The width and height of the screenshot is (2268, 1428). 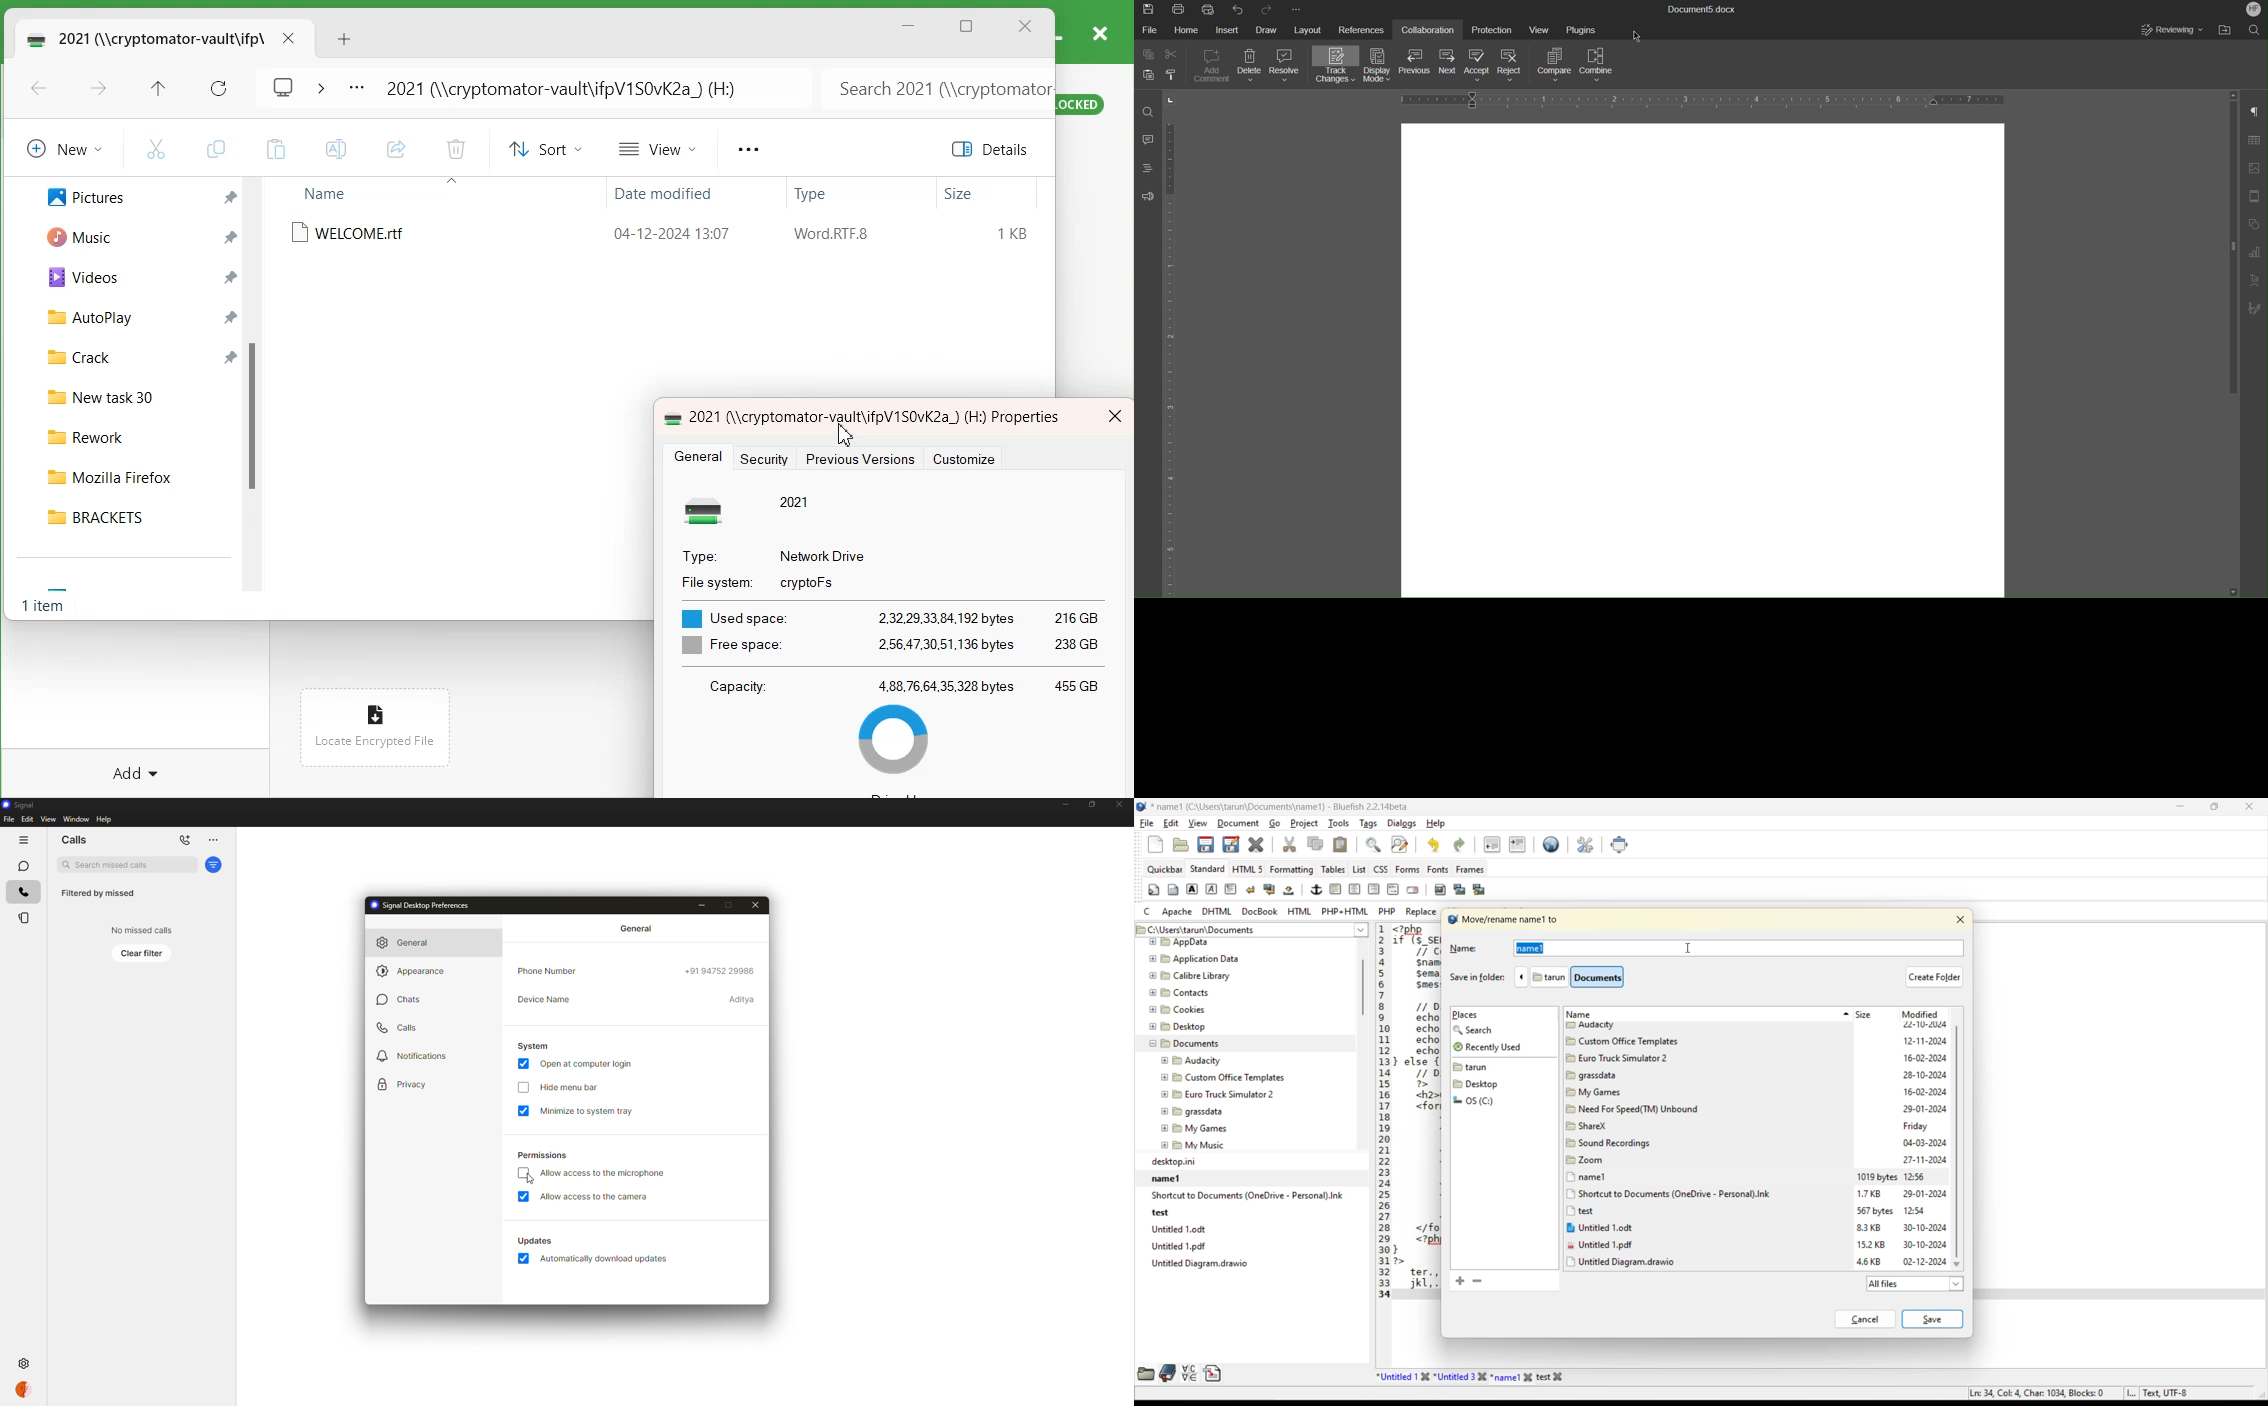 I want to click on Copy, so click(x=1147, y=53).